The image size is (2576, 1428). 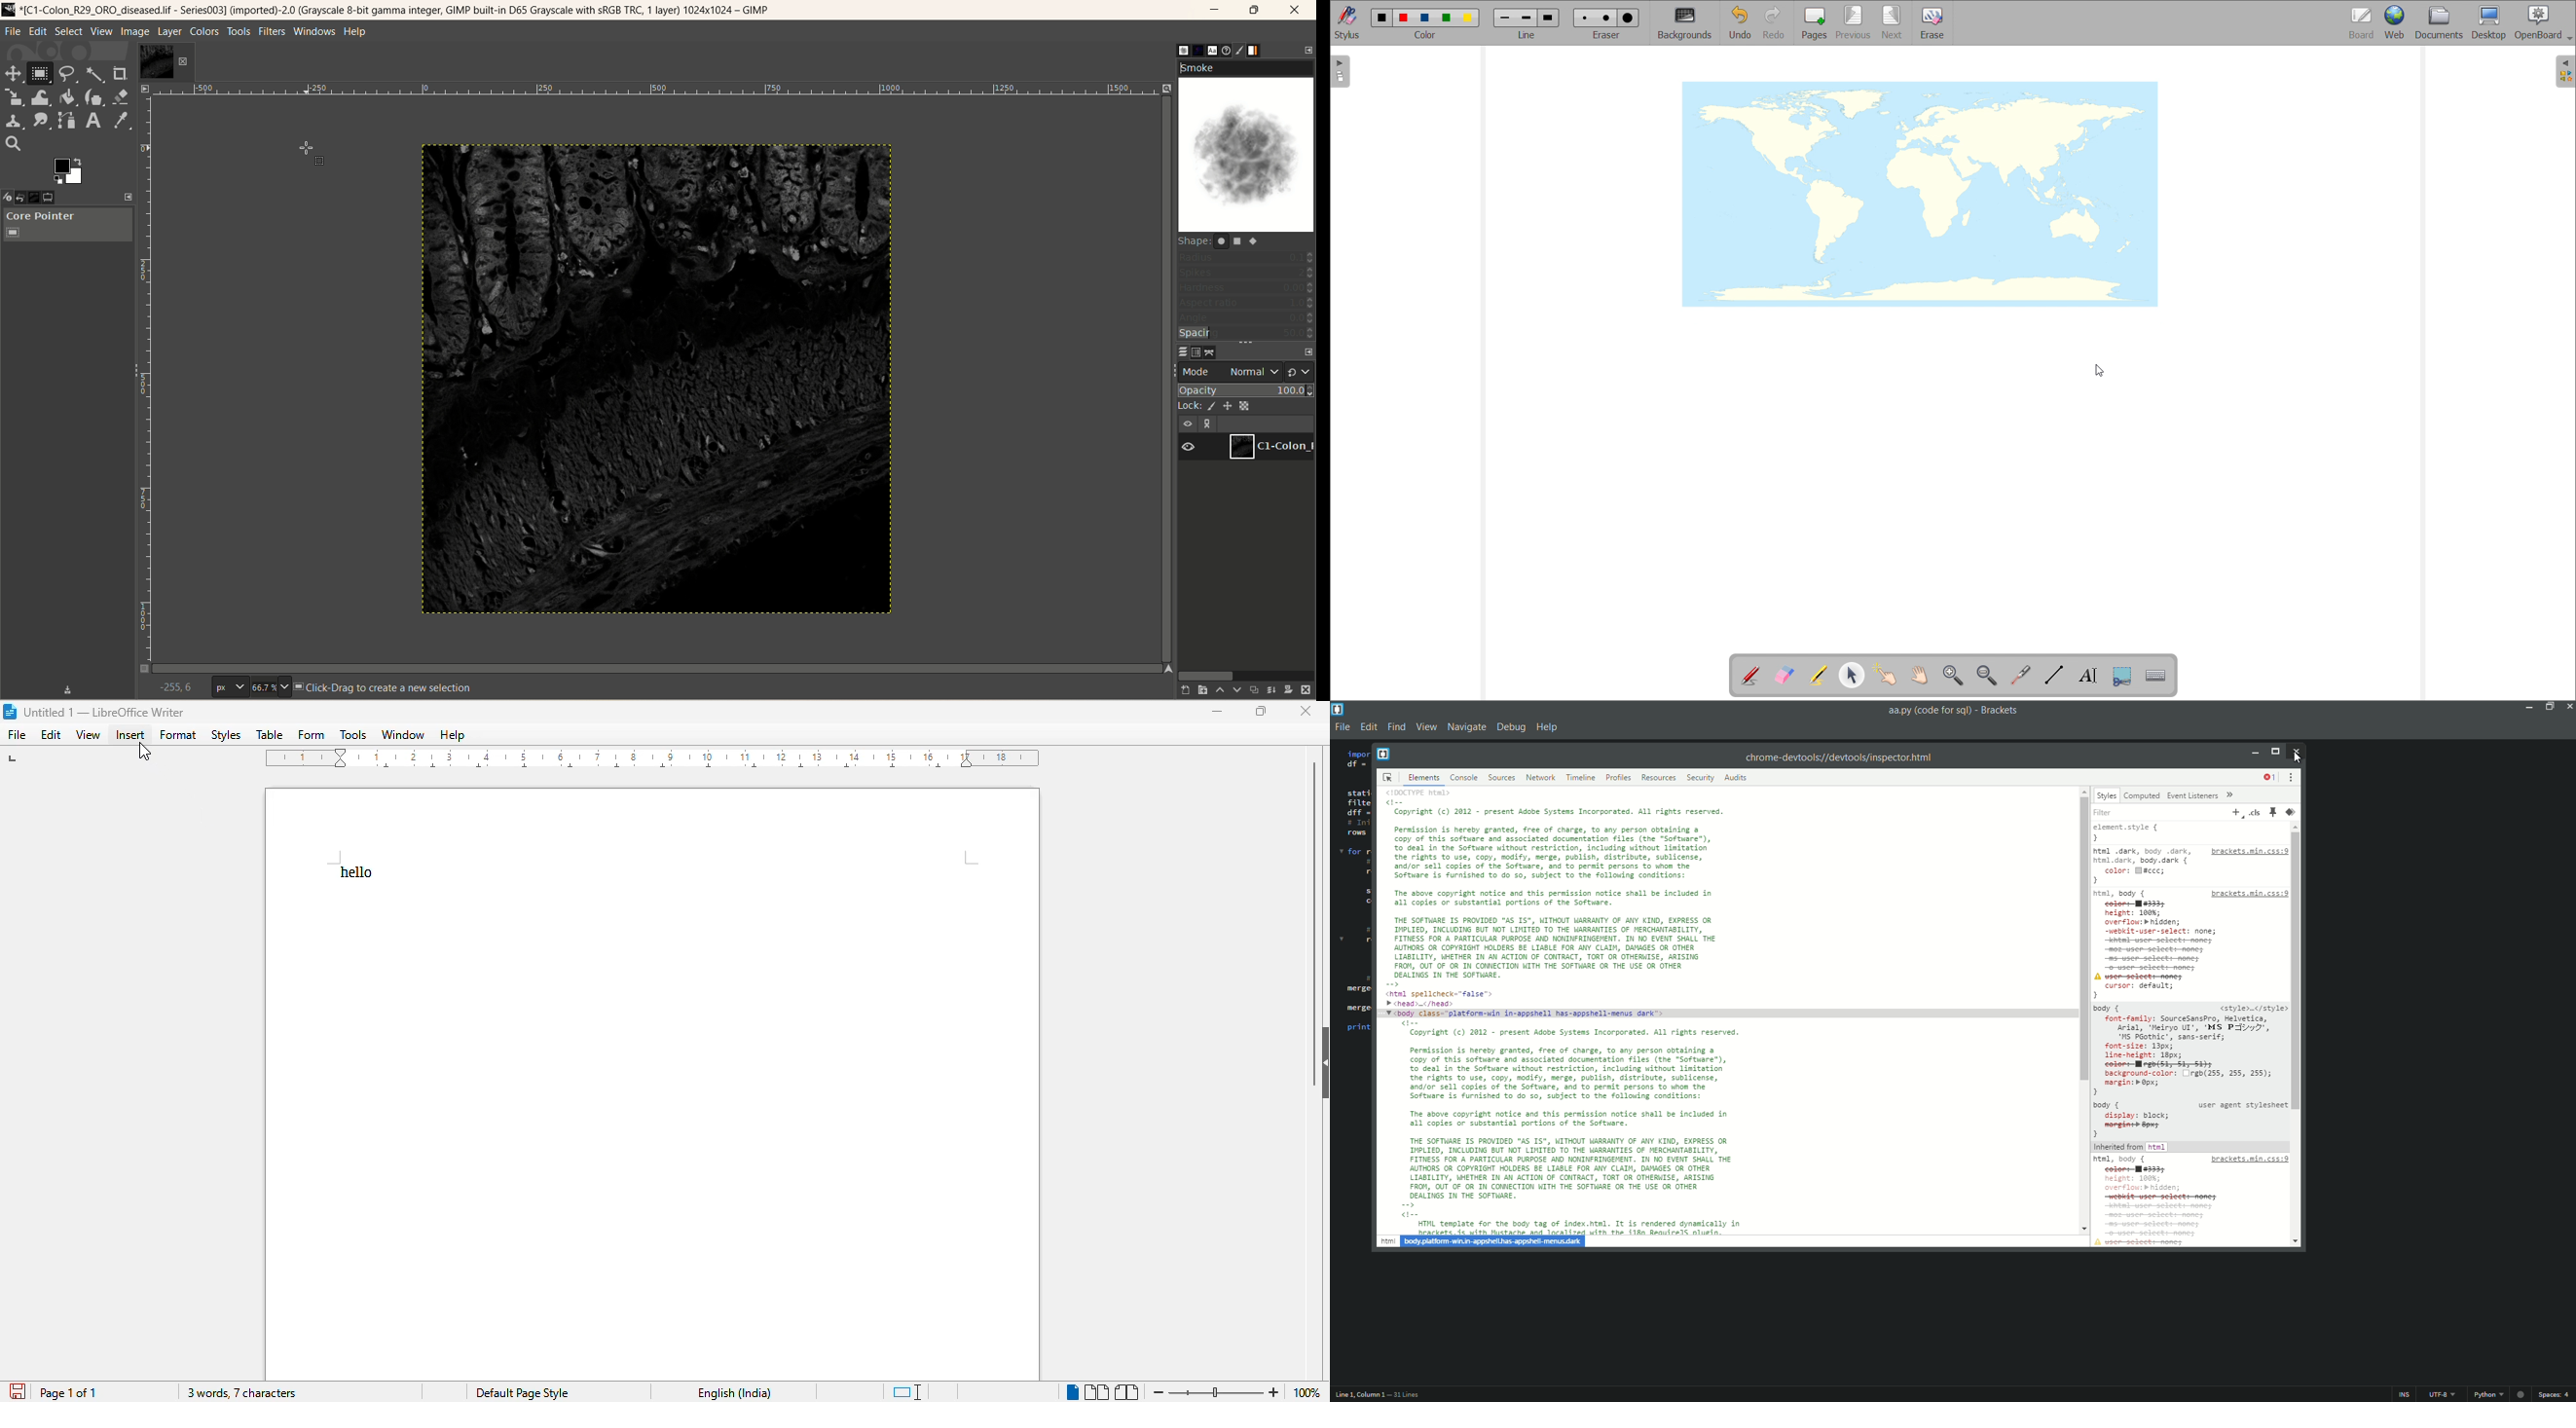 What do you see at coordinates (1573, 1013) in the screenshot?
I see `<t--
Copyright (c) 2012 - present Adobe Systems Incorporated. ALL rights reserved.
Permission is hereby granted, free of charge, to any person obtaining a
copy of this software and associated documentation files (the "Software"),
to deal in the Software without restriction, including without limitation
the rights to use, copy, modify, merge, publish, distribute, sublicense,
and/or sell copies of the Software, and to permit persons to whom the
Software is furnished to do so, subject to the following conditions:
The above copyright notice and this permission notice shall be included in
all copies or substantial portions of the Software.
THE SOFTWARE IS PROVIDED "AS IS", WITHOUT WARRANTY OF ANY KIND, EXPRESS OR
IHPLIED, INCLUDING BUT NOT LIMITED TO THE WARRANTIES OF MERCHANTABILITY,
FITNESS FOR A PARTICULAR PURPOSE AND NONINFRINGEMENT. IN NO EVENT SHALL THE
AUTHORS OR COPYRIGHT HOLDERS BE LIABLE FOR ANY CLAIM, DAMAGES OR OTHER
LIABILITY, WHETHER IN AN ACTION OF CONTRACT, TORT OR OTHERWISE, ARISING
FROM, OUT OF OR IN CONNECTION WITH THE SOFTWARE OR THE USE OR OTHER
DEALINGS IN THE SOFTWARE.
>
<html spellcheck="false">
> chead>..</head>
¥ <body class="platforn-win in-appshell has-appshell-nenus dark’>
tn
Copyright (c) 2012 - present Adobe Systems Incorporated. ALL rights reserved.
Permission is hereby granted, free of charge, to any person obtaining a
copy of this software and associated documentation files (the "Software",
to deal in the Software without restriction, including without limitation
the rights to use, copy, modify, merge, publish, distribute, sublicense,
and/or sell copies of the Software, and to permit persons to whom the
Software is furnished to do so, subject to the following conditions:
The above copyright notice and this permission notice shall be included in
all copies or substantial portions of the Software.
THE SOFTWARE IS PROVIDED "AS IS", WITHOUT WARRANTY OF ANY KIND, EXPRESS OR
IHPLIED, INCLUDING BUT NOT LIMITED TO THE WARRANTIES OF MERCHANTABILITY,
FITNESS FOR A PARTICULAR PURPOSE AND NONINFRINGEMENT. IN NO EVENT SHALL THE
AUTHORS OR COPYRIGHT HOLDERS BE LIABLE FOR ANY CLAIM, DAMAGES OR OTHER
LIABILITY, WHETHER IN AN ACTION OF CONTRACT, TORT OR OTHERWISE, ARISING
FROM, OUT OF OR IN CONNECTION WITH THE SOFTWARE OR THE USE OR OTHER
DEALINGS IN THE SOFTWARE.
>
a--
HTML template for the body tag of index.html. It is rendered dynamically in` at bounding box center [1573, 1013].